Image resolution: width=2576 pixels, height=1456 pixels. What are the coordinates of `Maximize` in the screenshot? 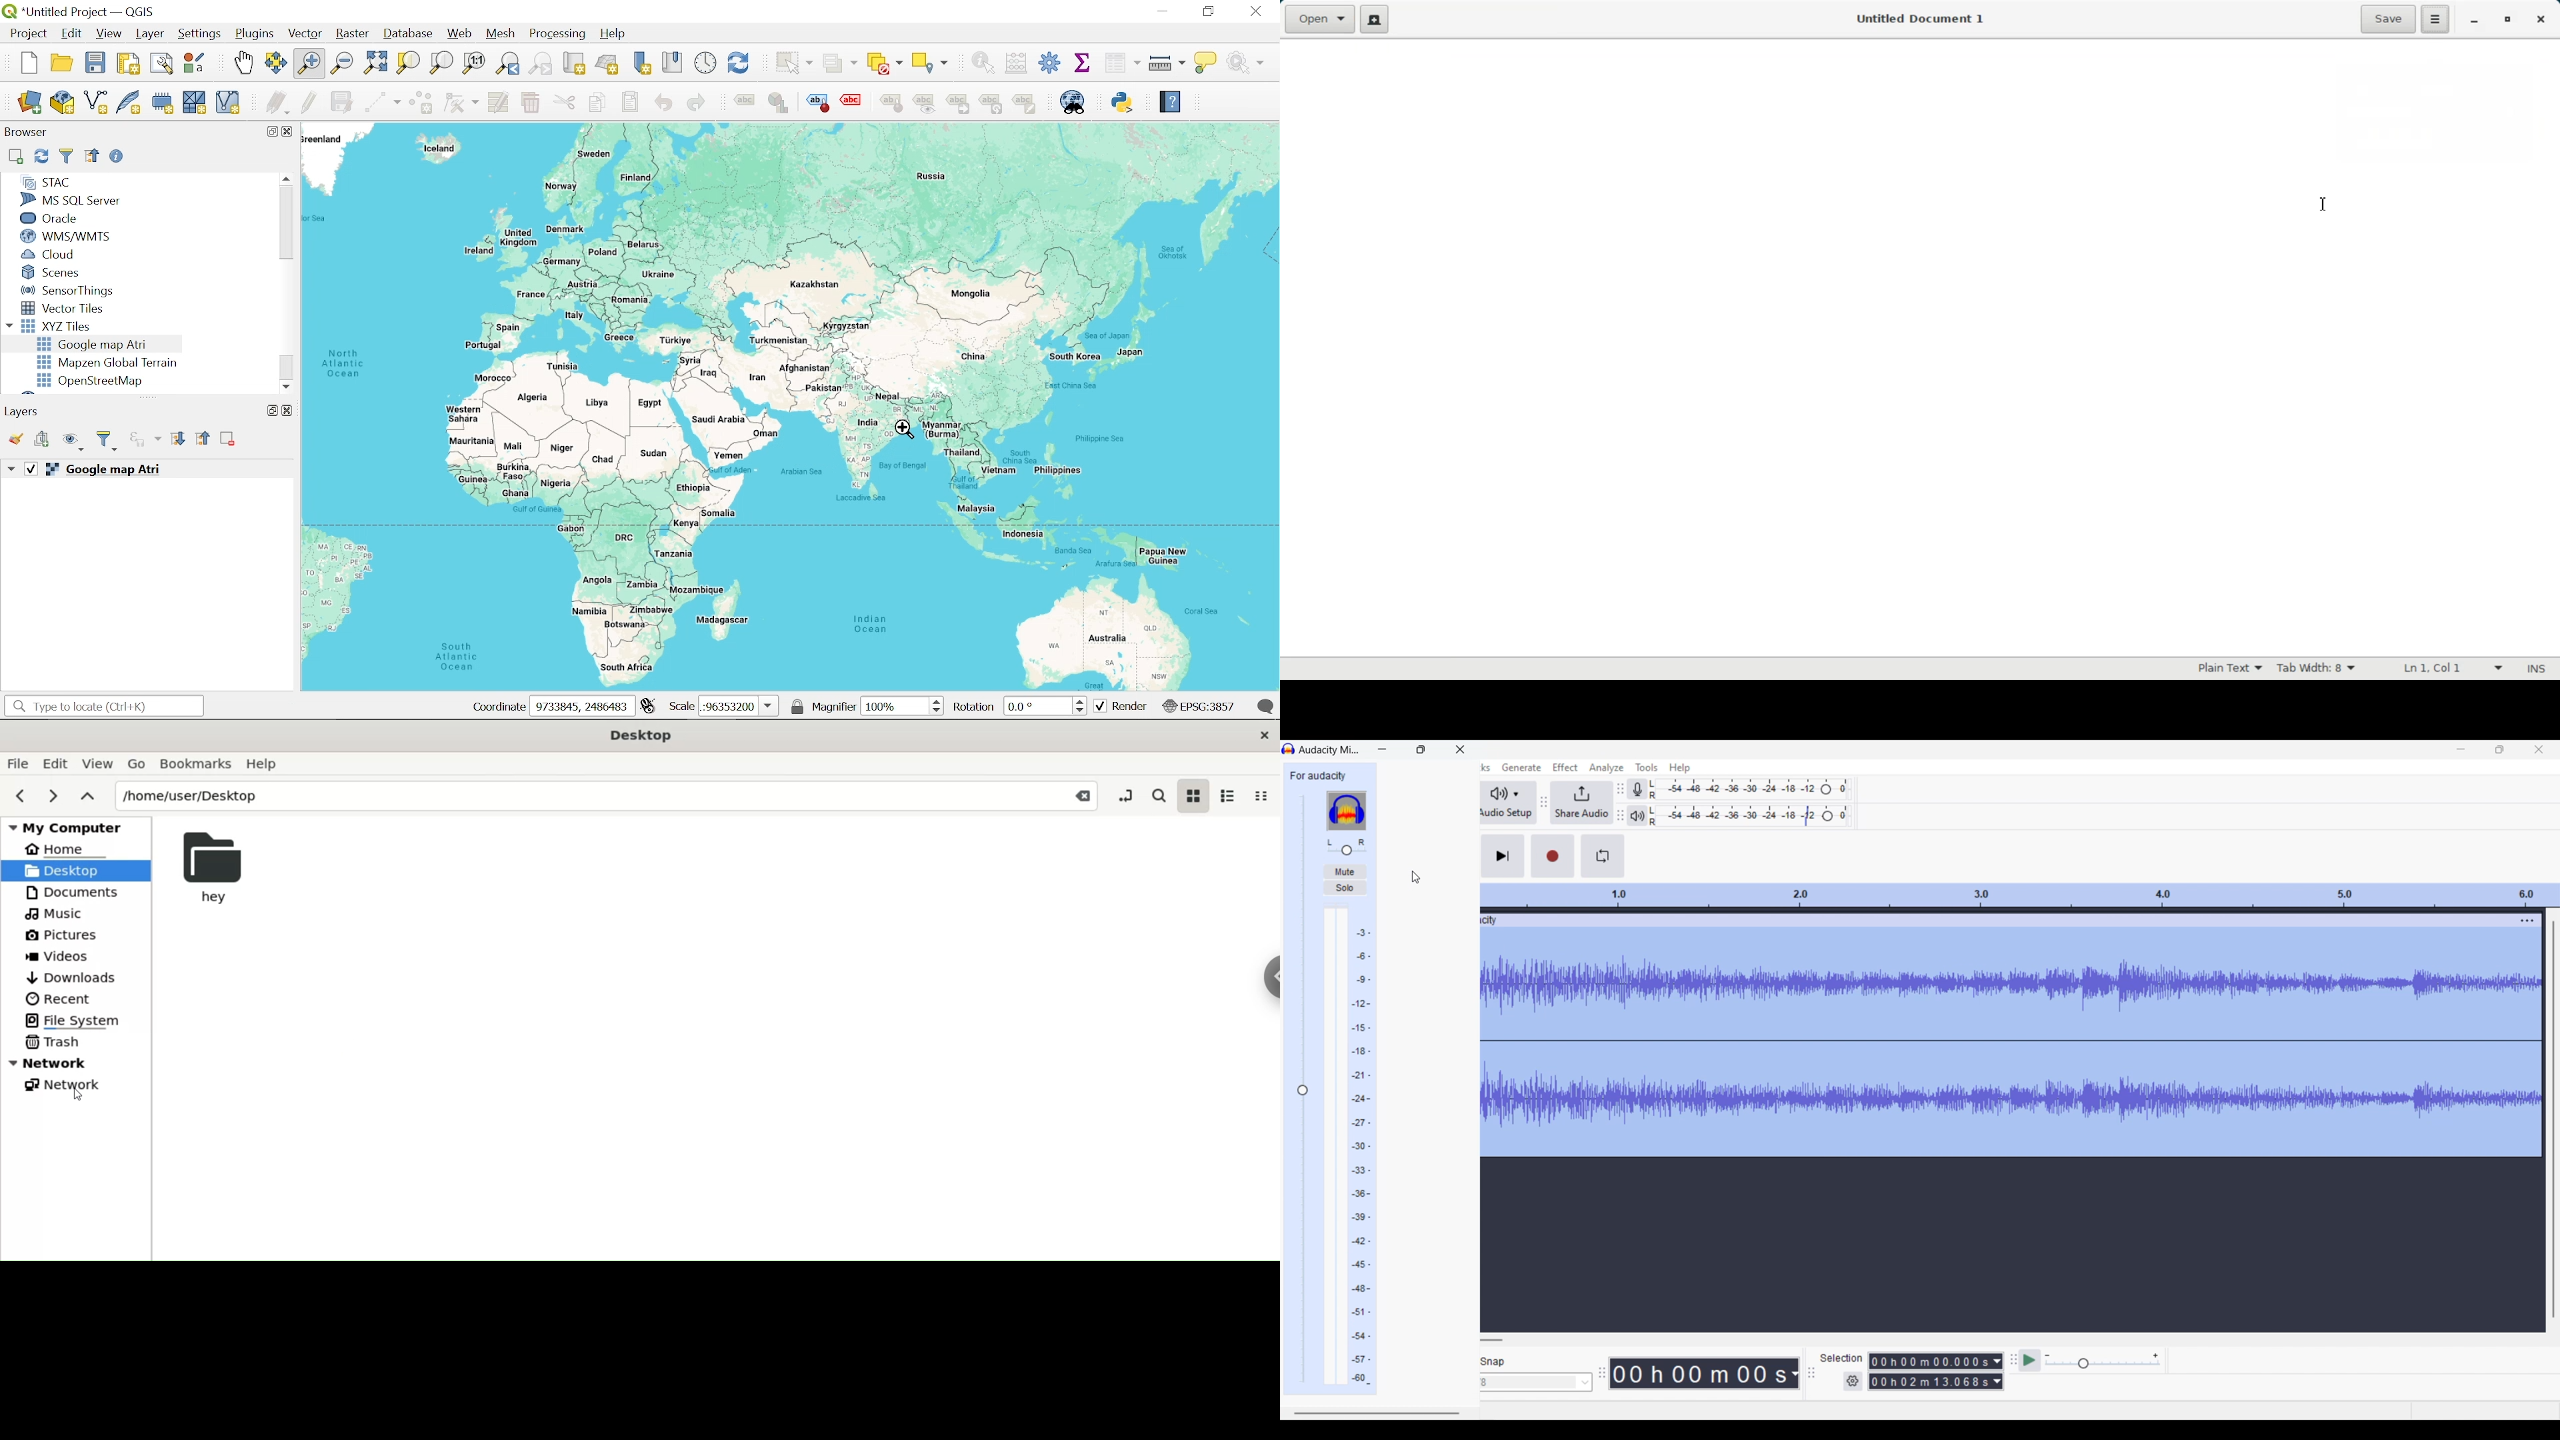 It's located at (2509, 19).